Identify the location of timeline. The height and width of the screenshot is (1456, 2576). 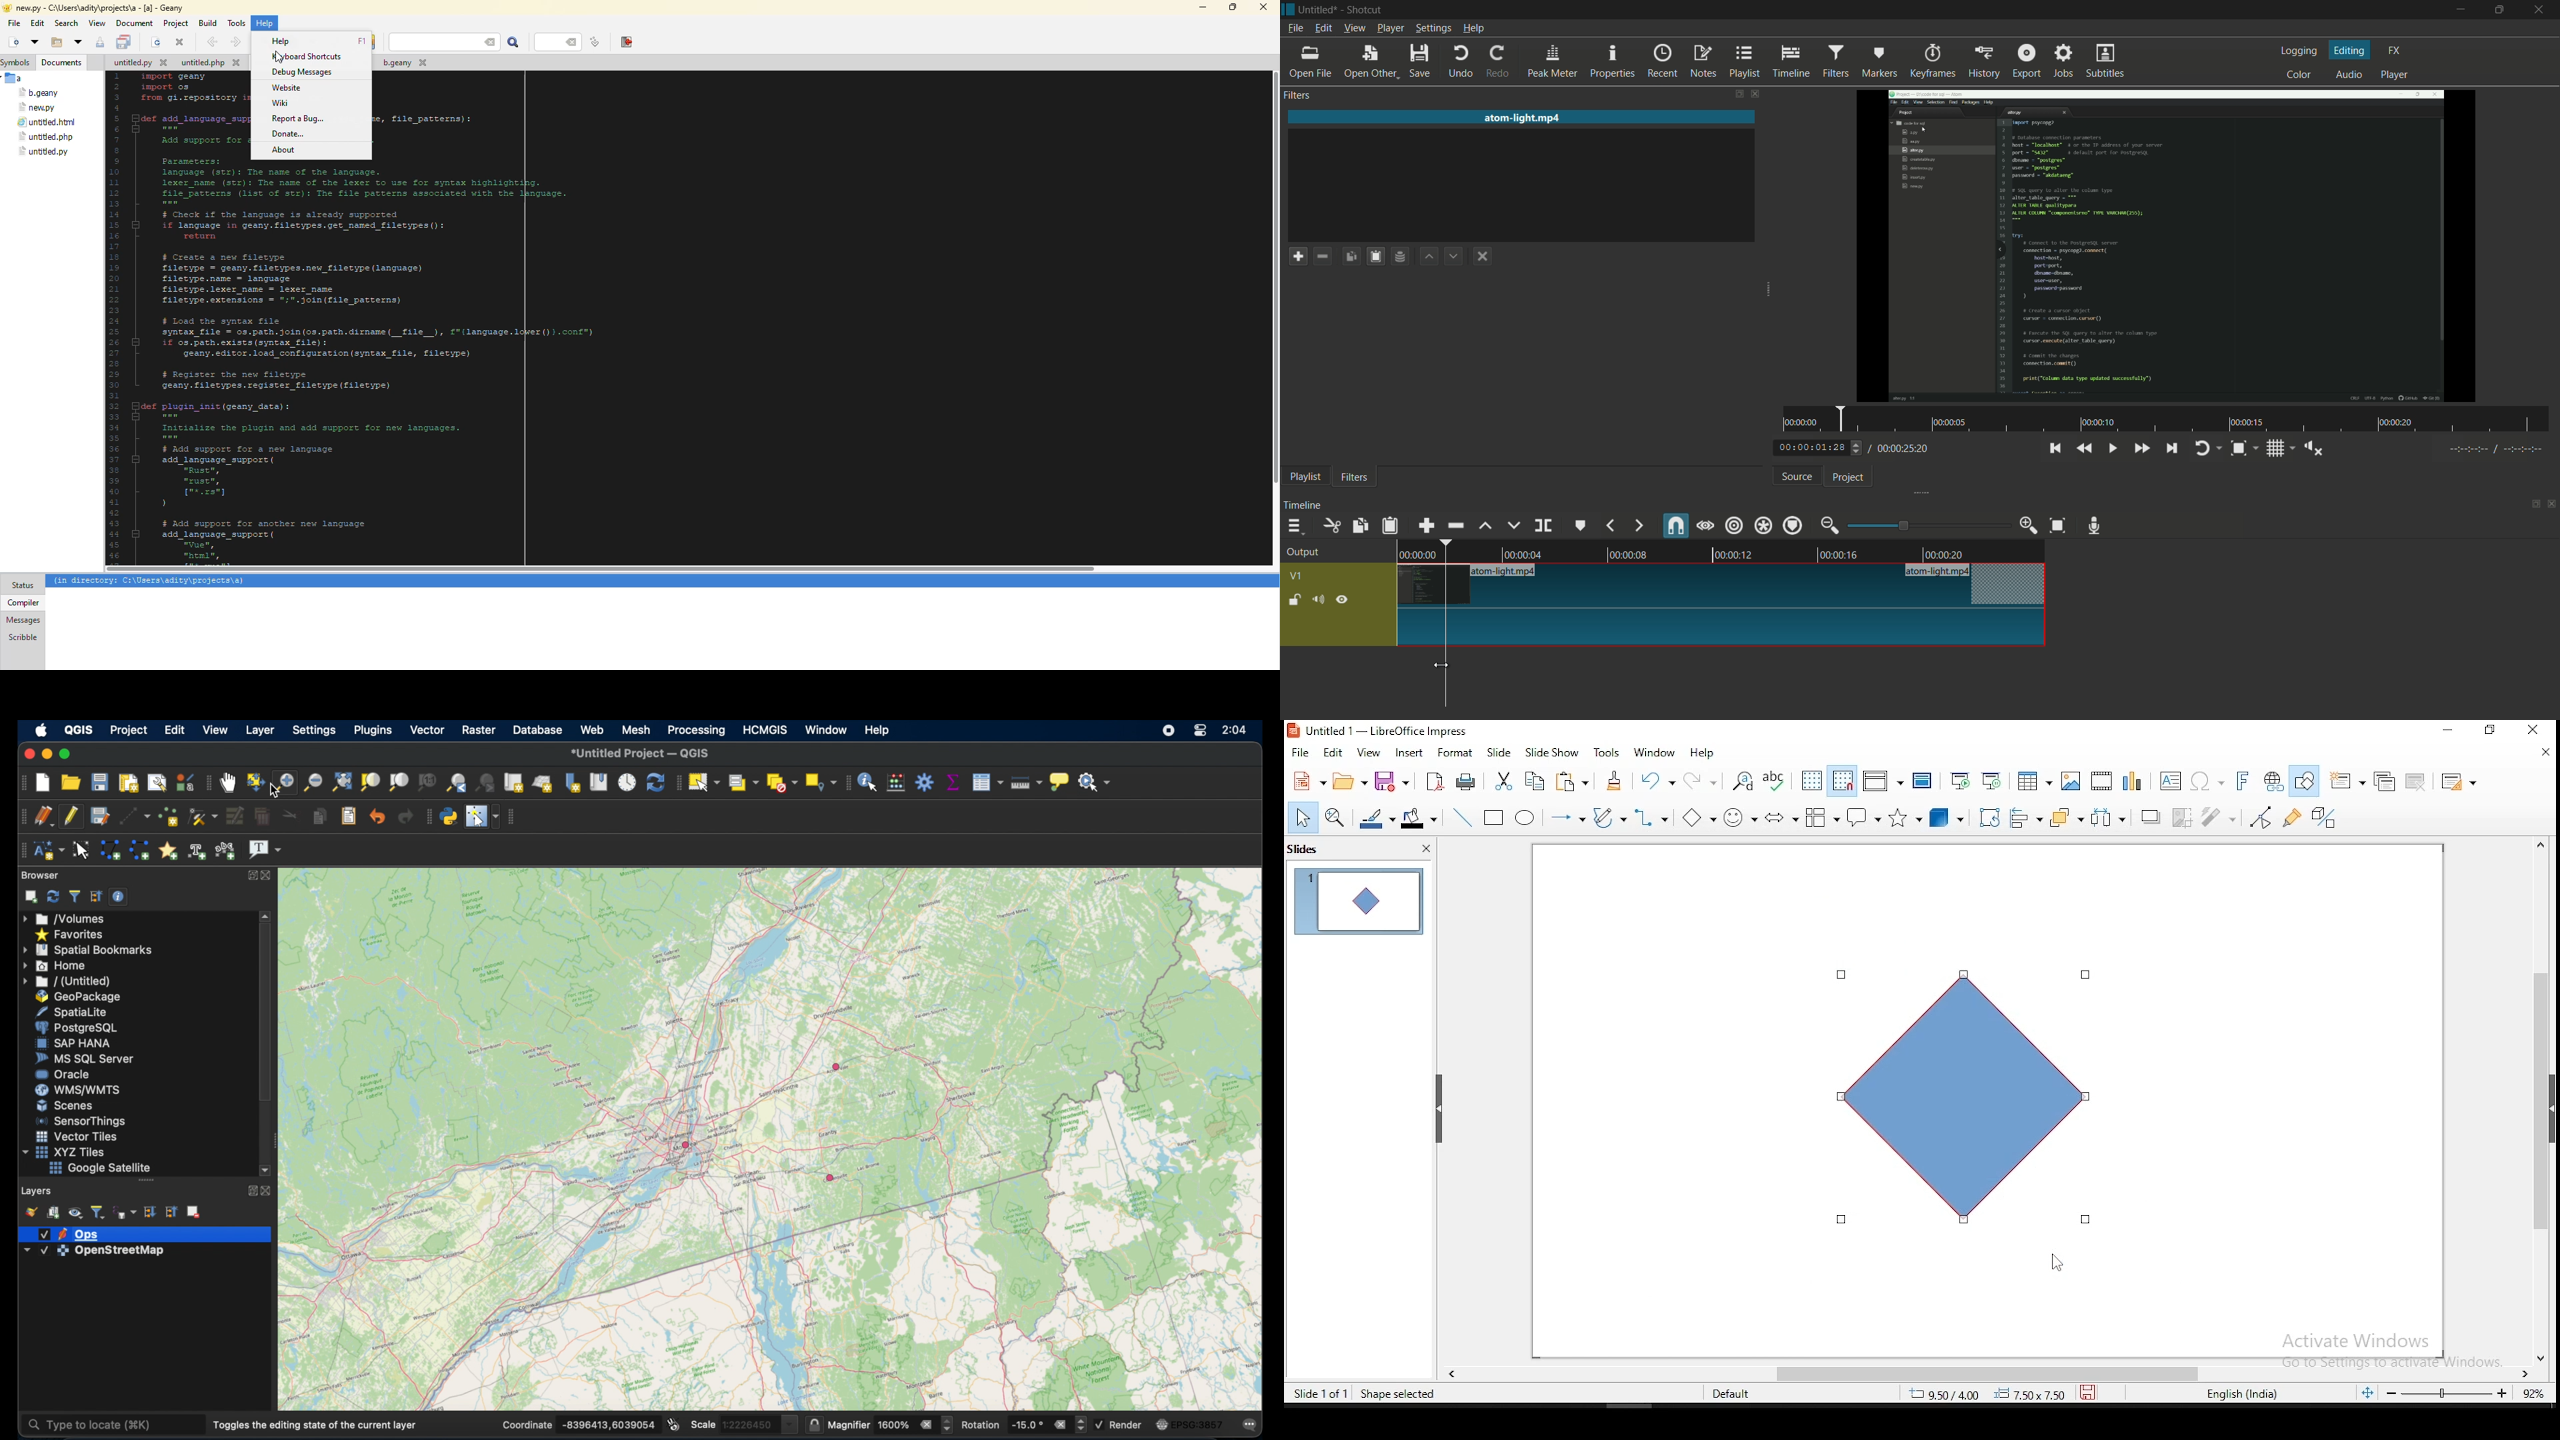
(1305, 505).